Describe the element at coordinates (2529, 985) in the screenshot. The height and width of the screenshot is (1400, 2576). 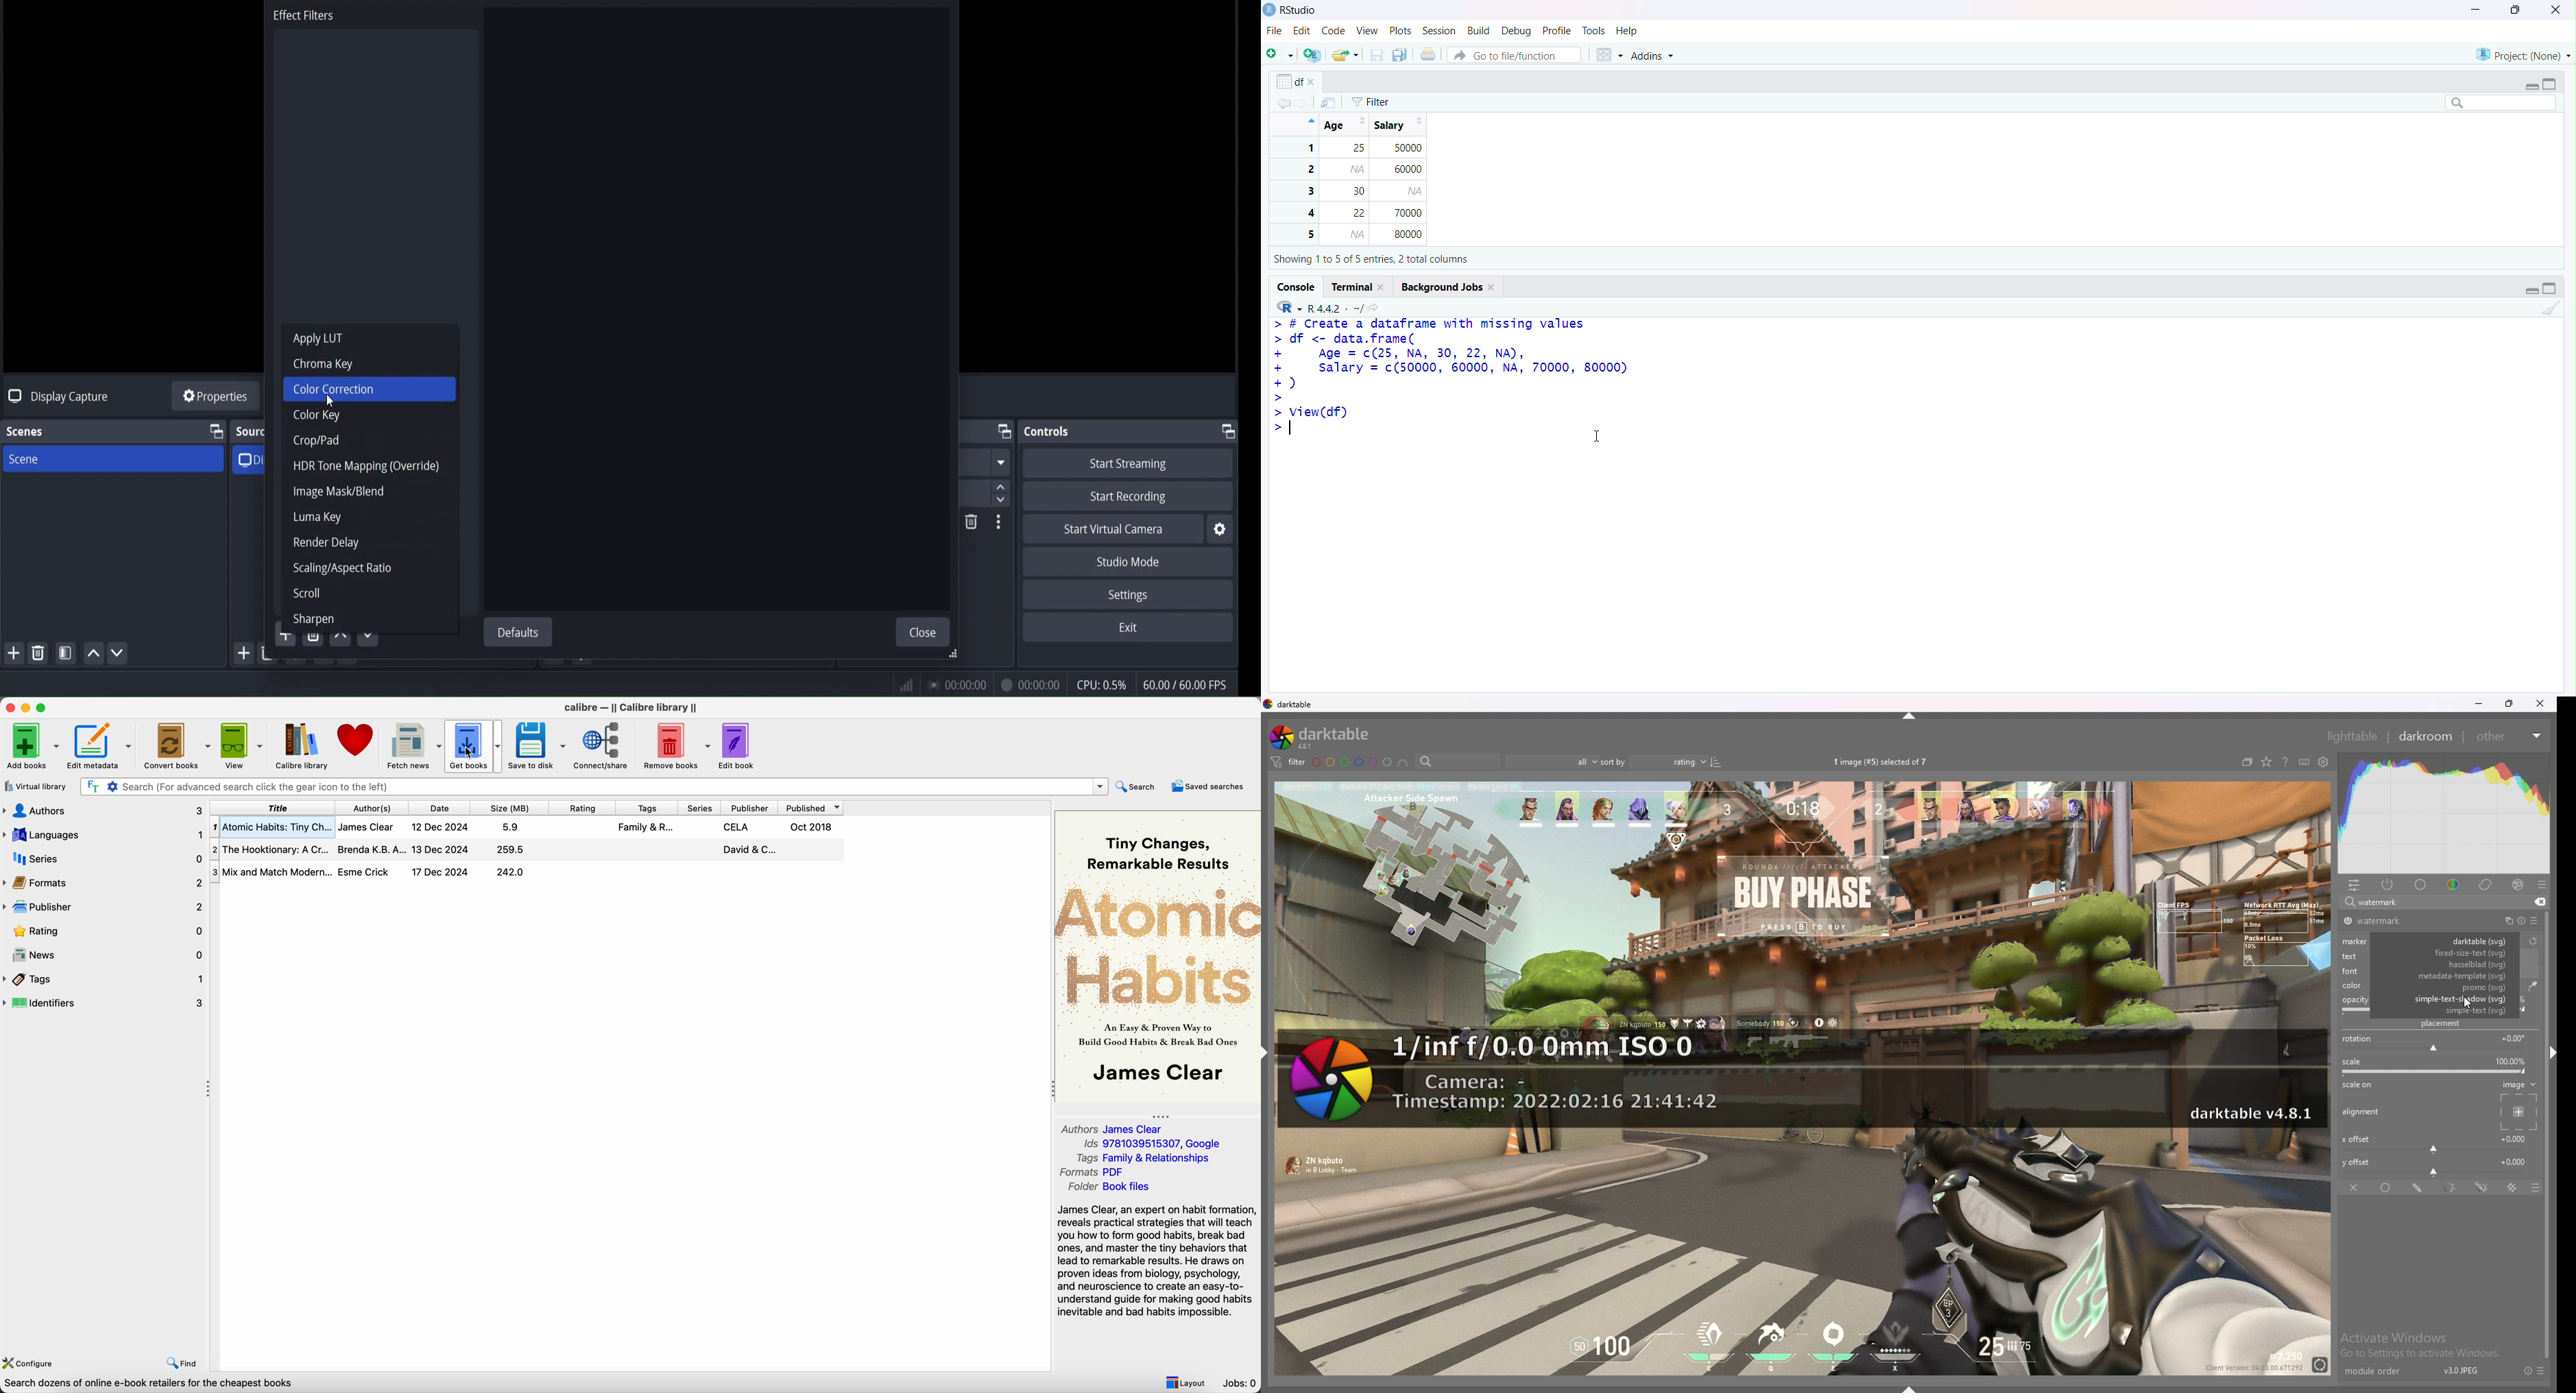
I see `waterdrop tool` at that location.